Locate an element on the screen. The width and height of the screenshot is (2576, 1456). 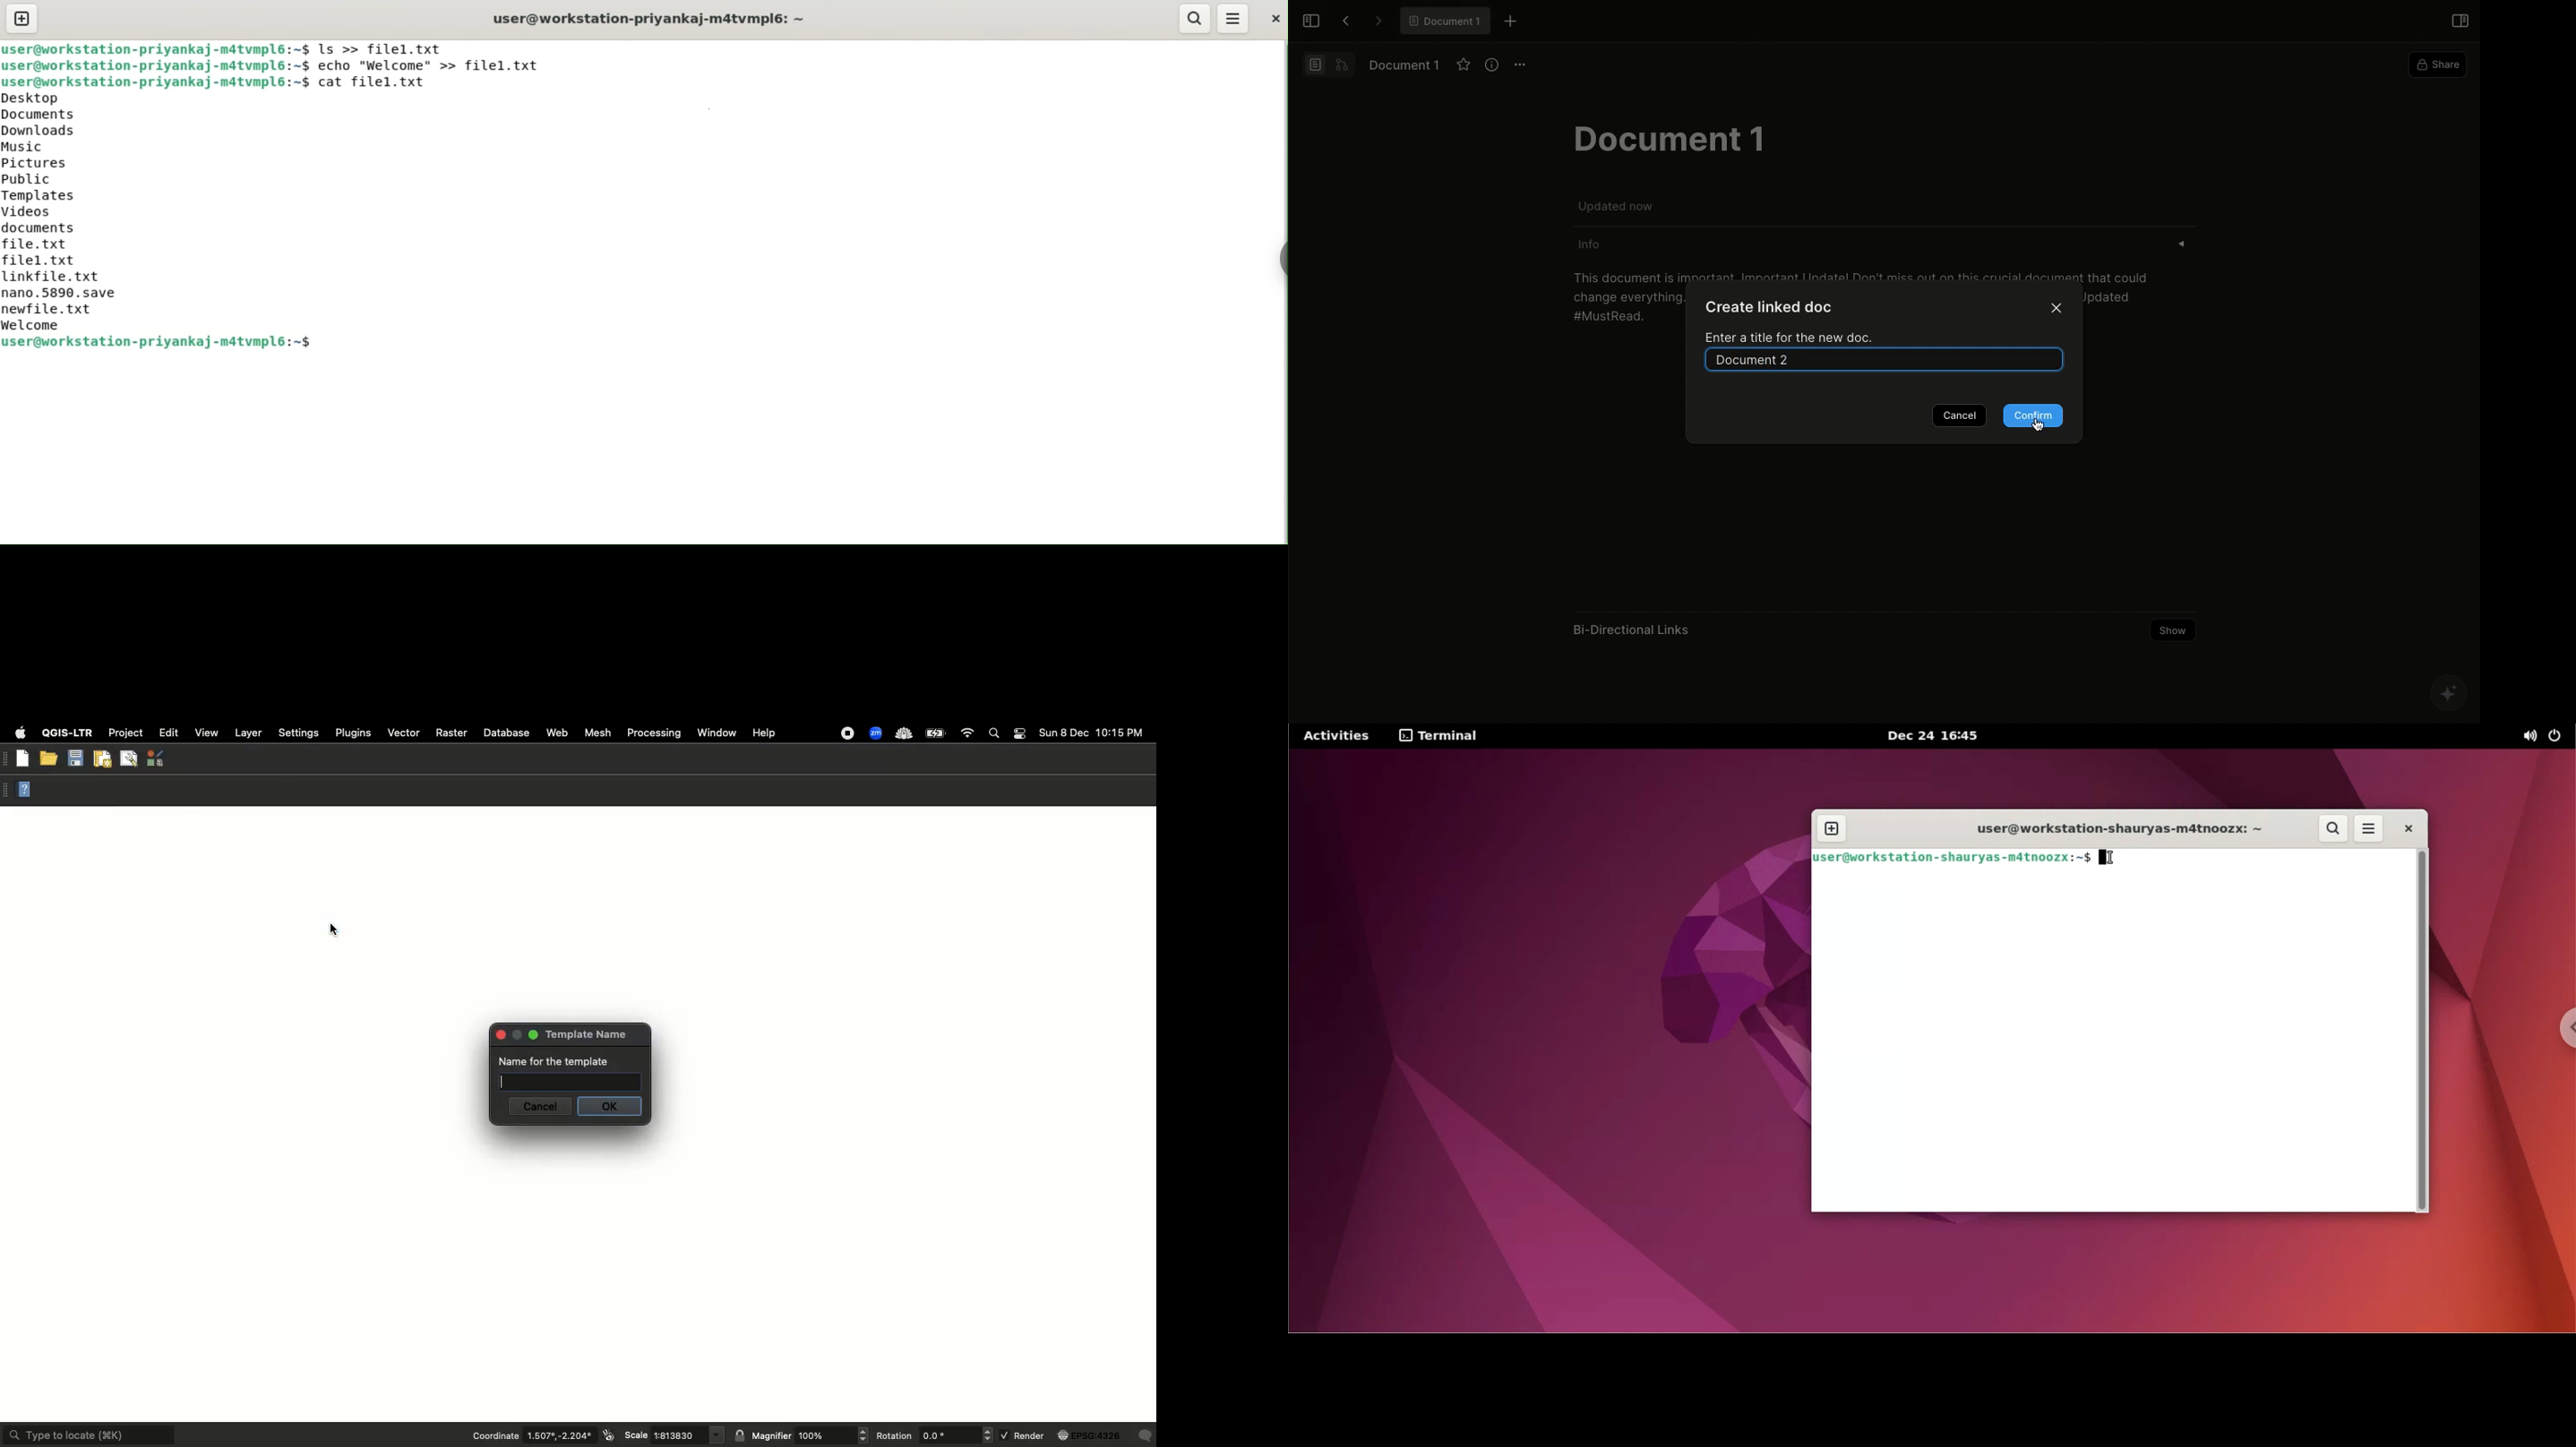
ls >> file1.txt is located at coordinates (383, 49).